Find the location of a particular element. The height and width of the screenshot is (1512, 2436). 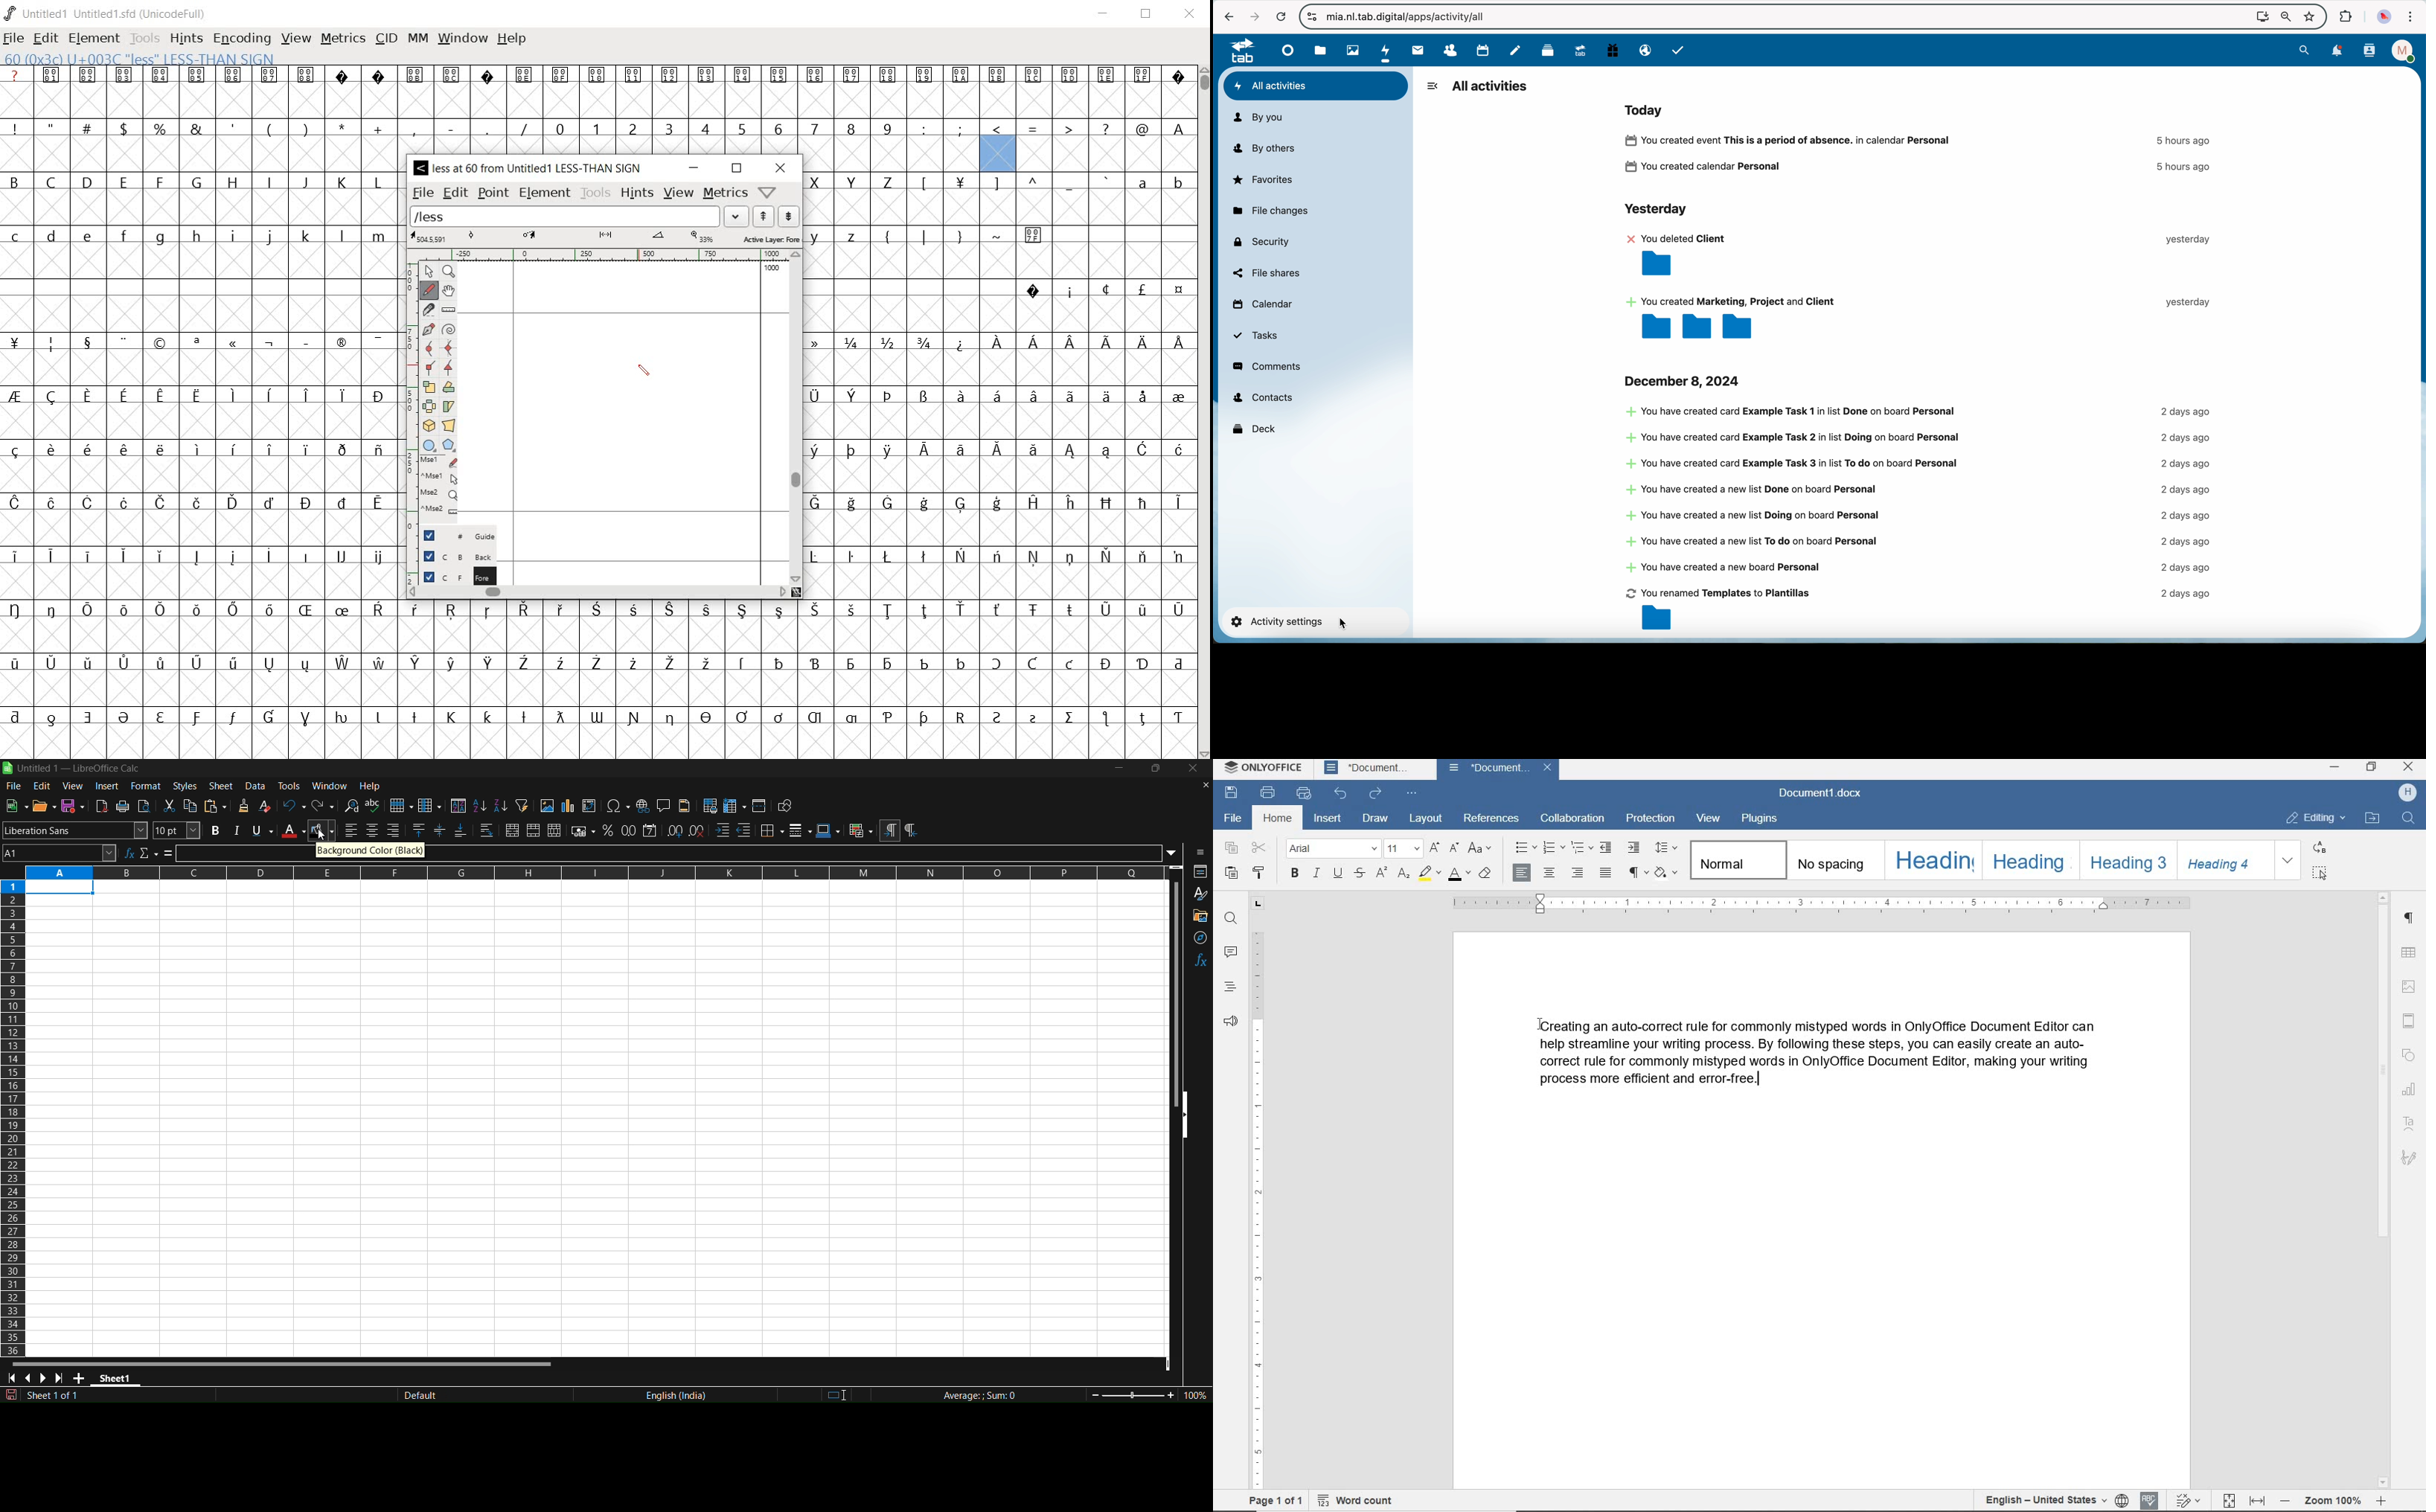

format is located at coordinates (146, 786).